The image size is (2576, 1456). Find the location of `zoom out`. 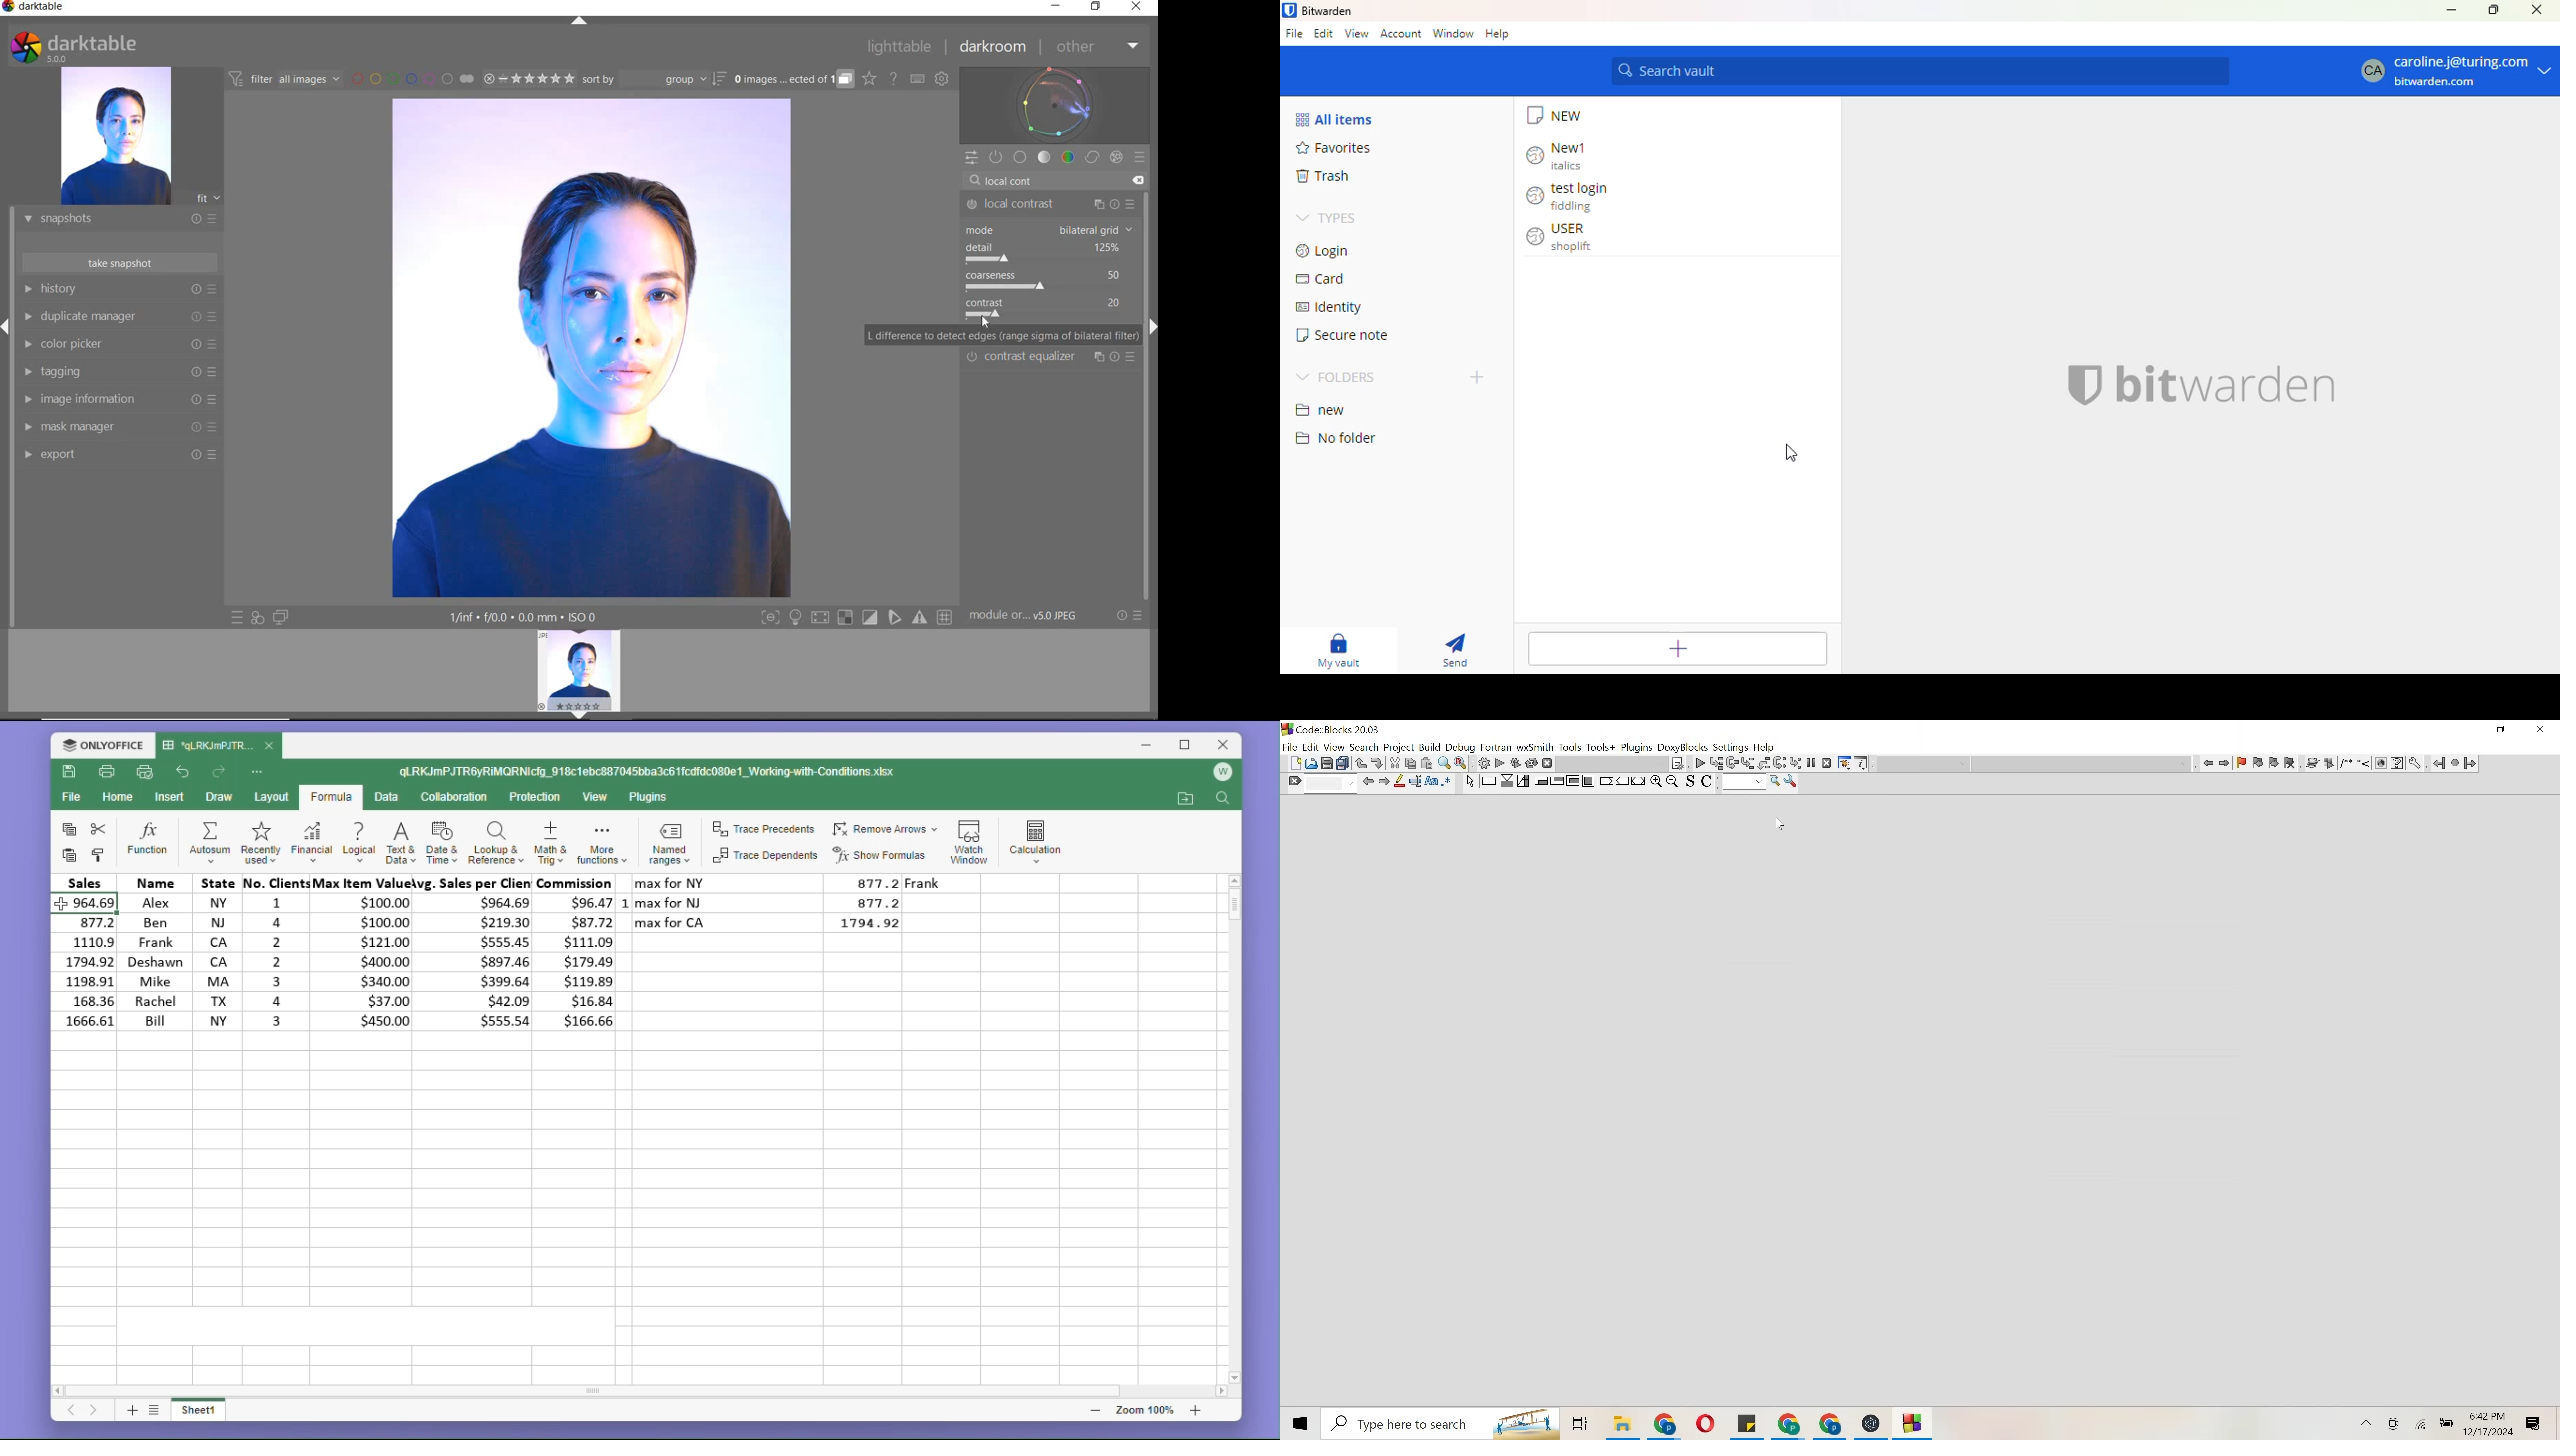

zoom out is located at coordinates (1095, 1410).